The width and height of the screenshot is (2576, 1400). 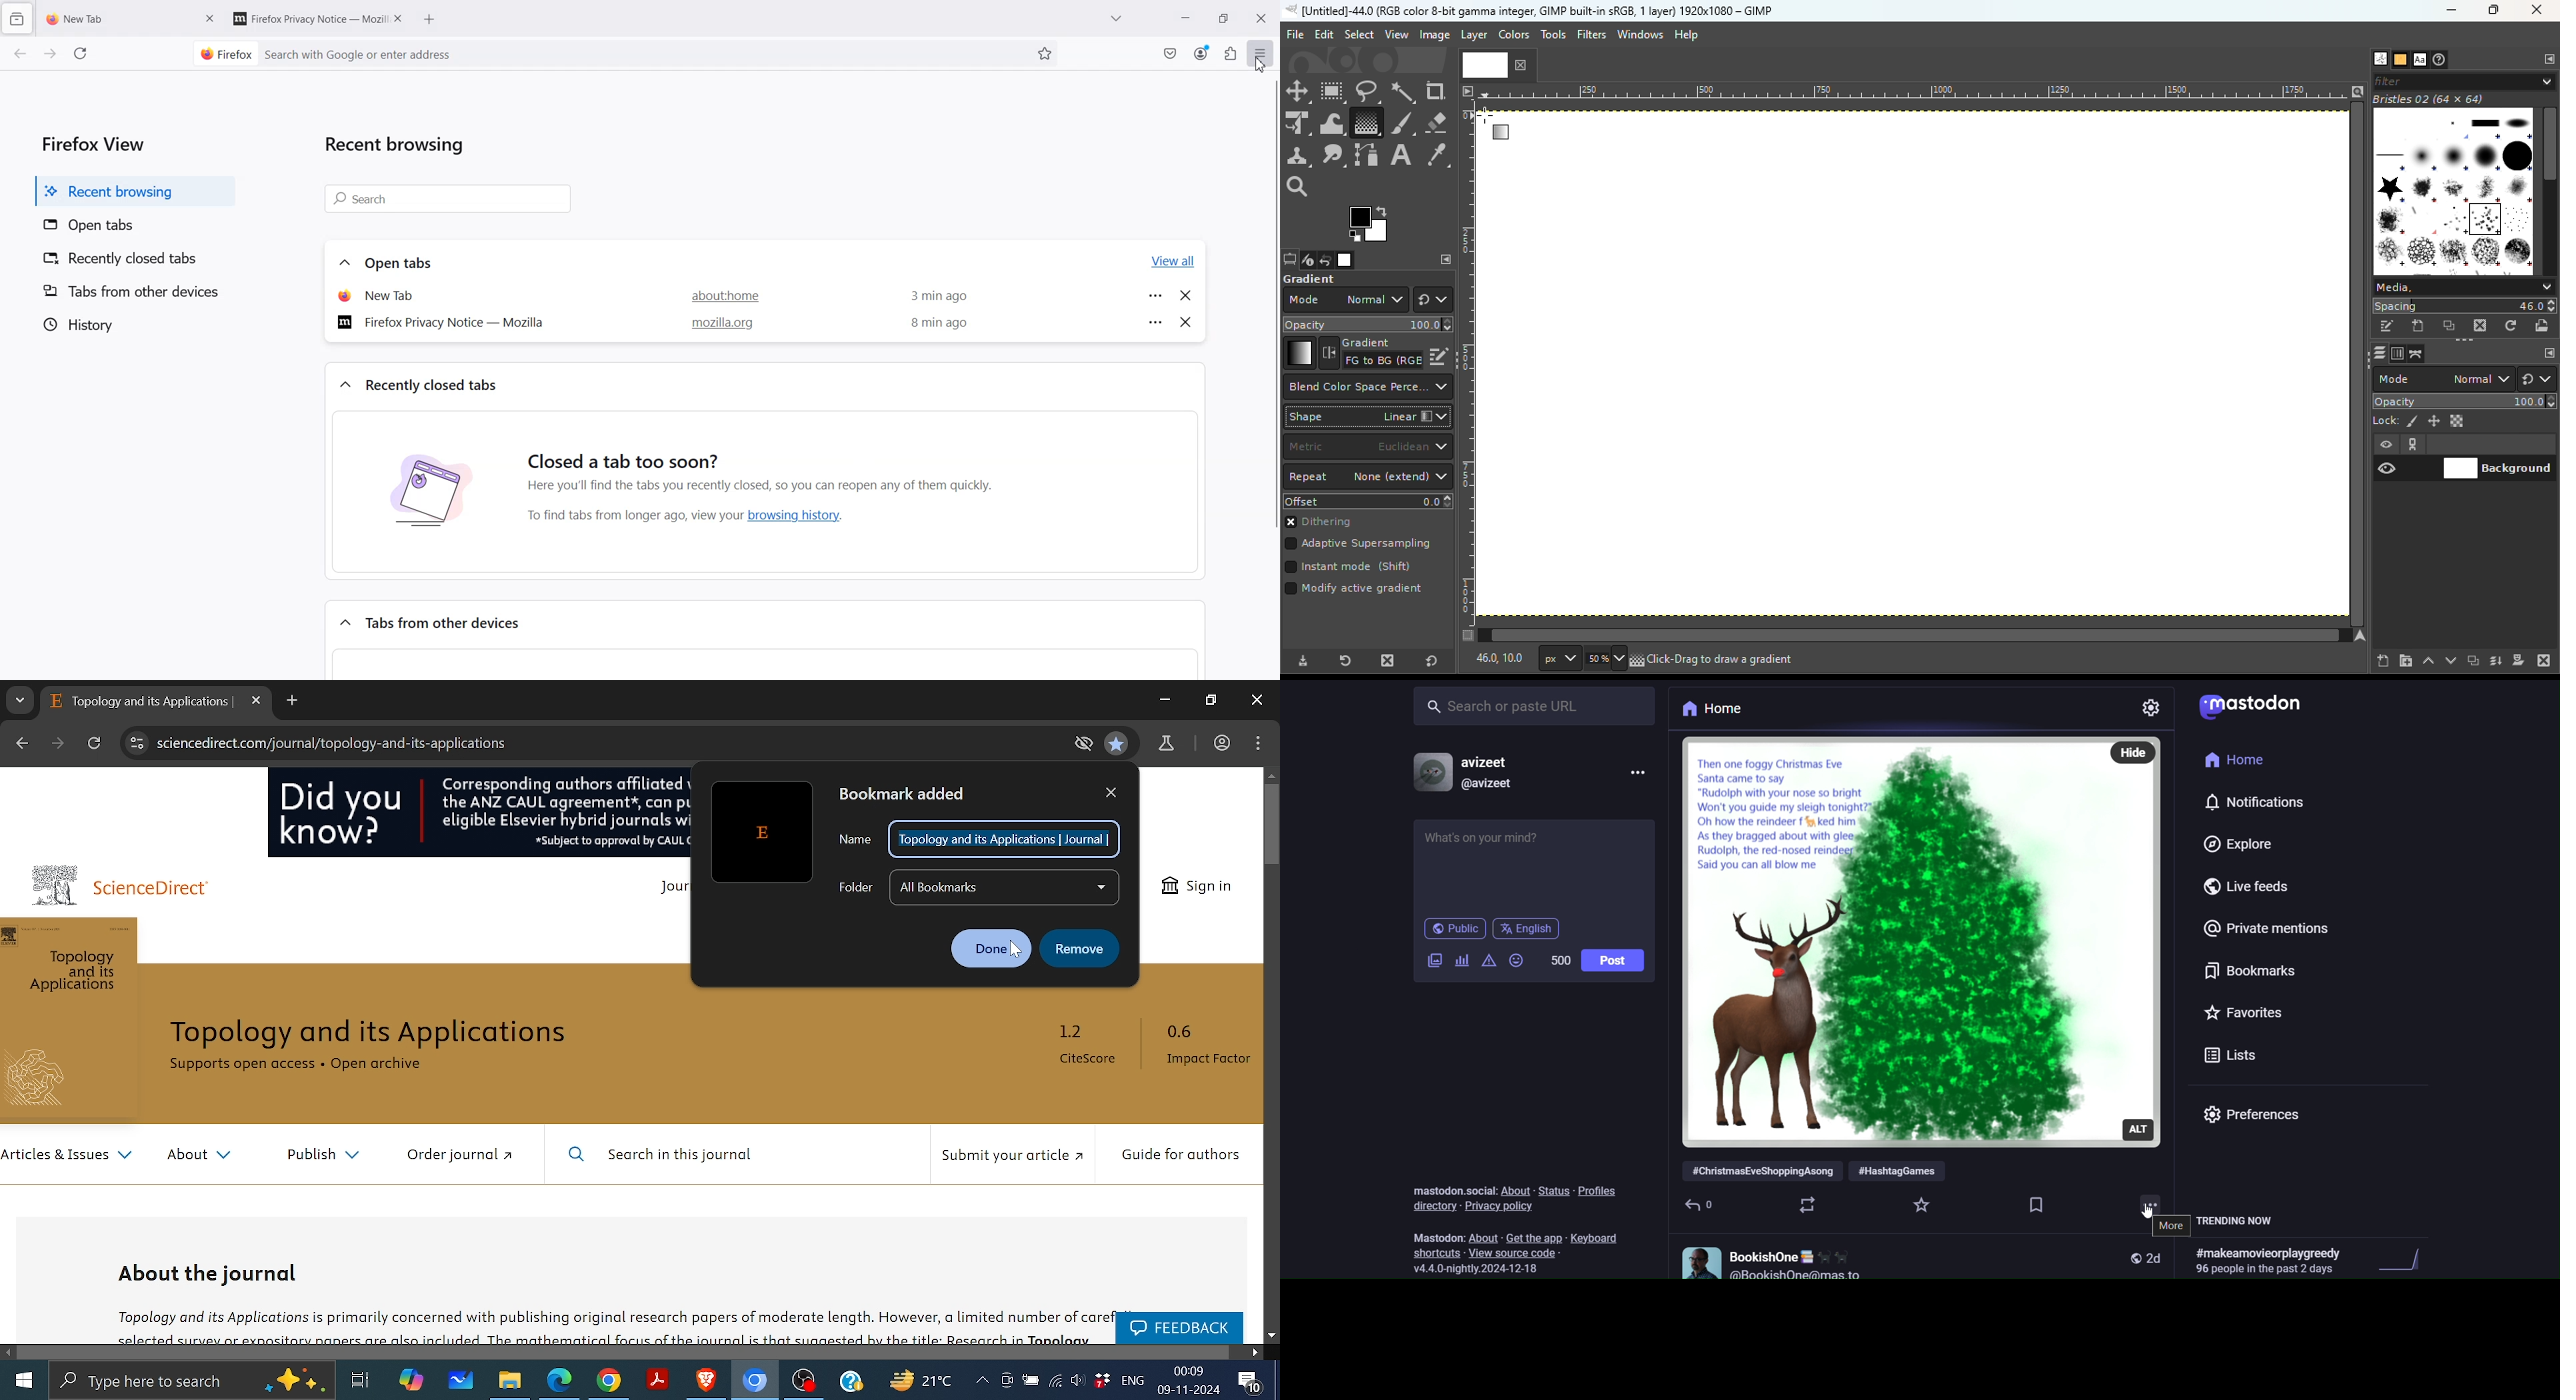 What do you see at coordinates (1156, 321) in the screenshot?
I see `Settings` at bounding box center [1156, 321].